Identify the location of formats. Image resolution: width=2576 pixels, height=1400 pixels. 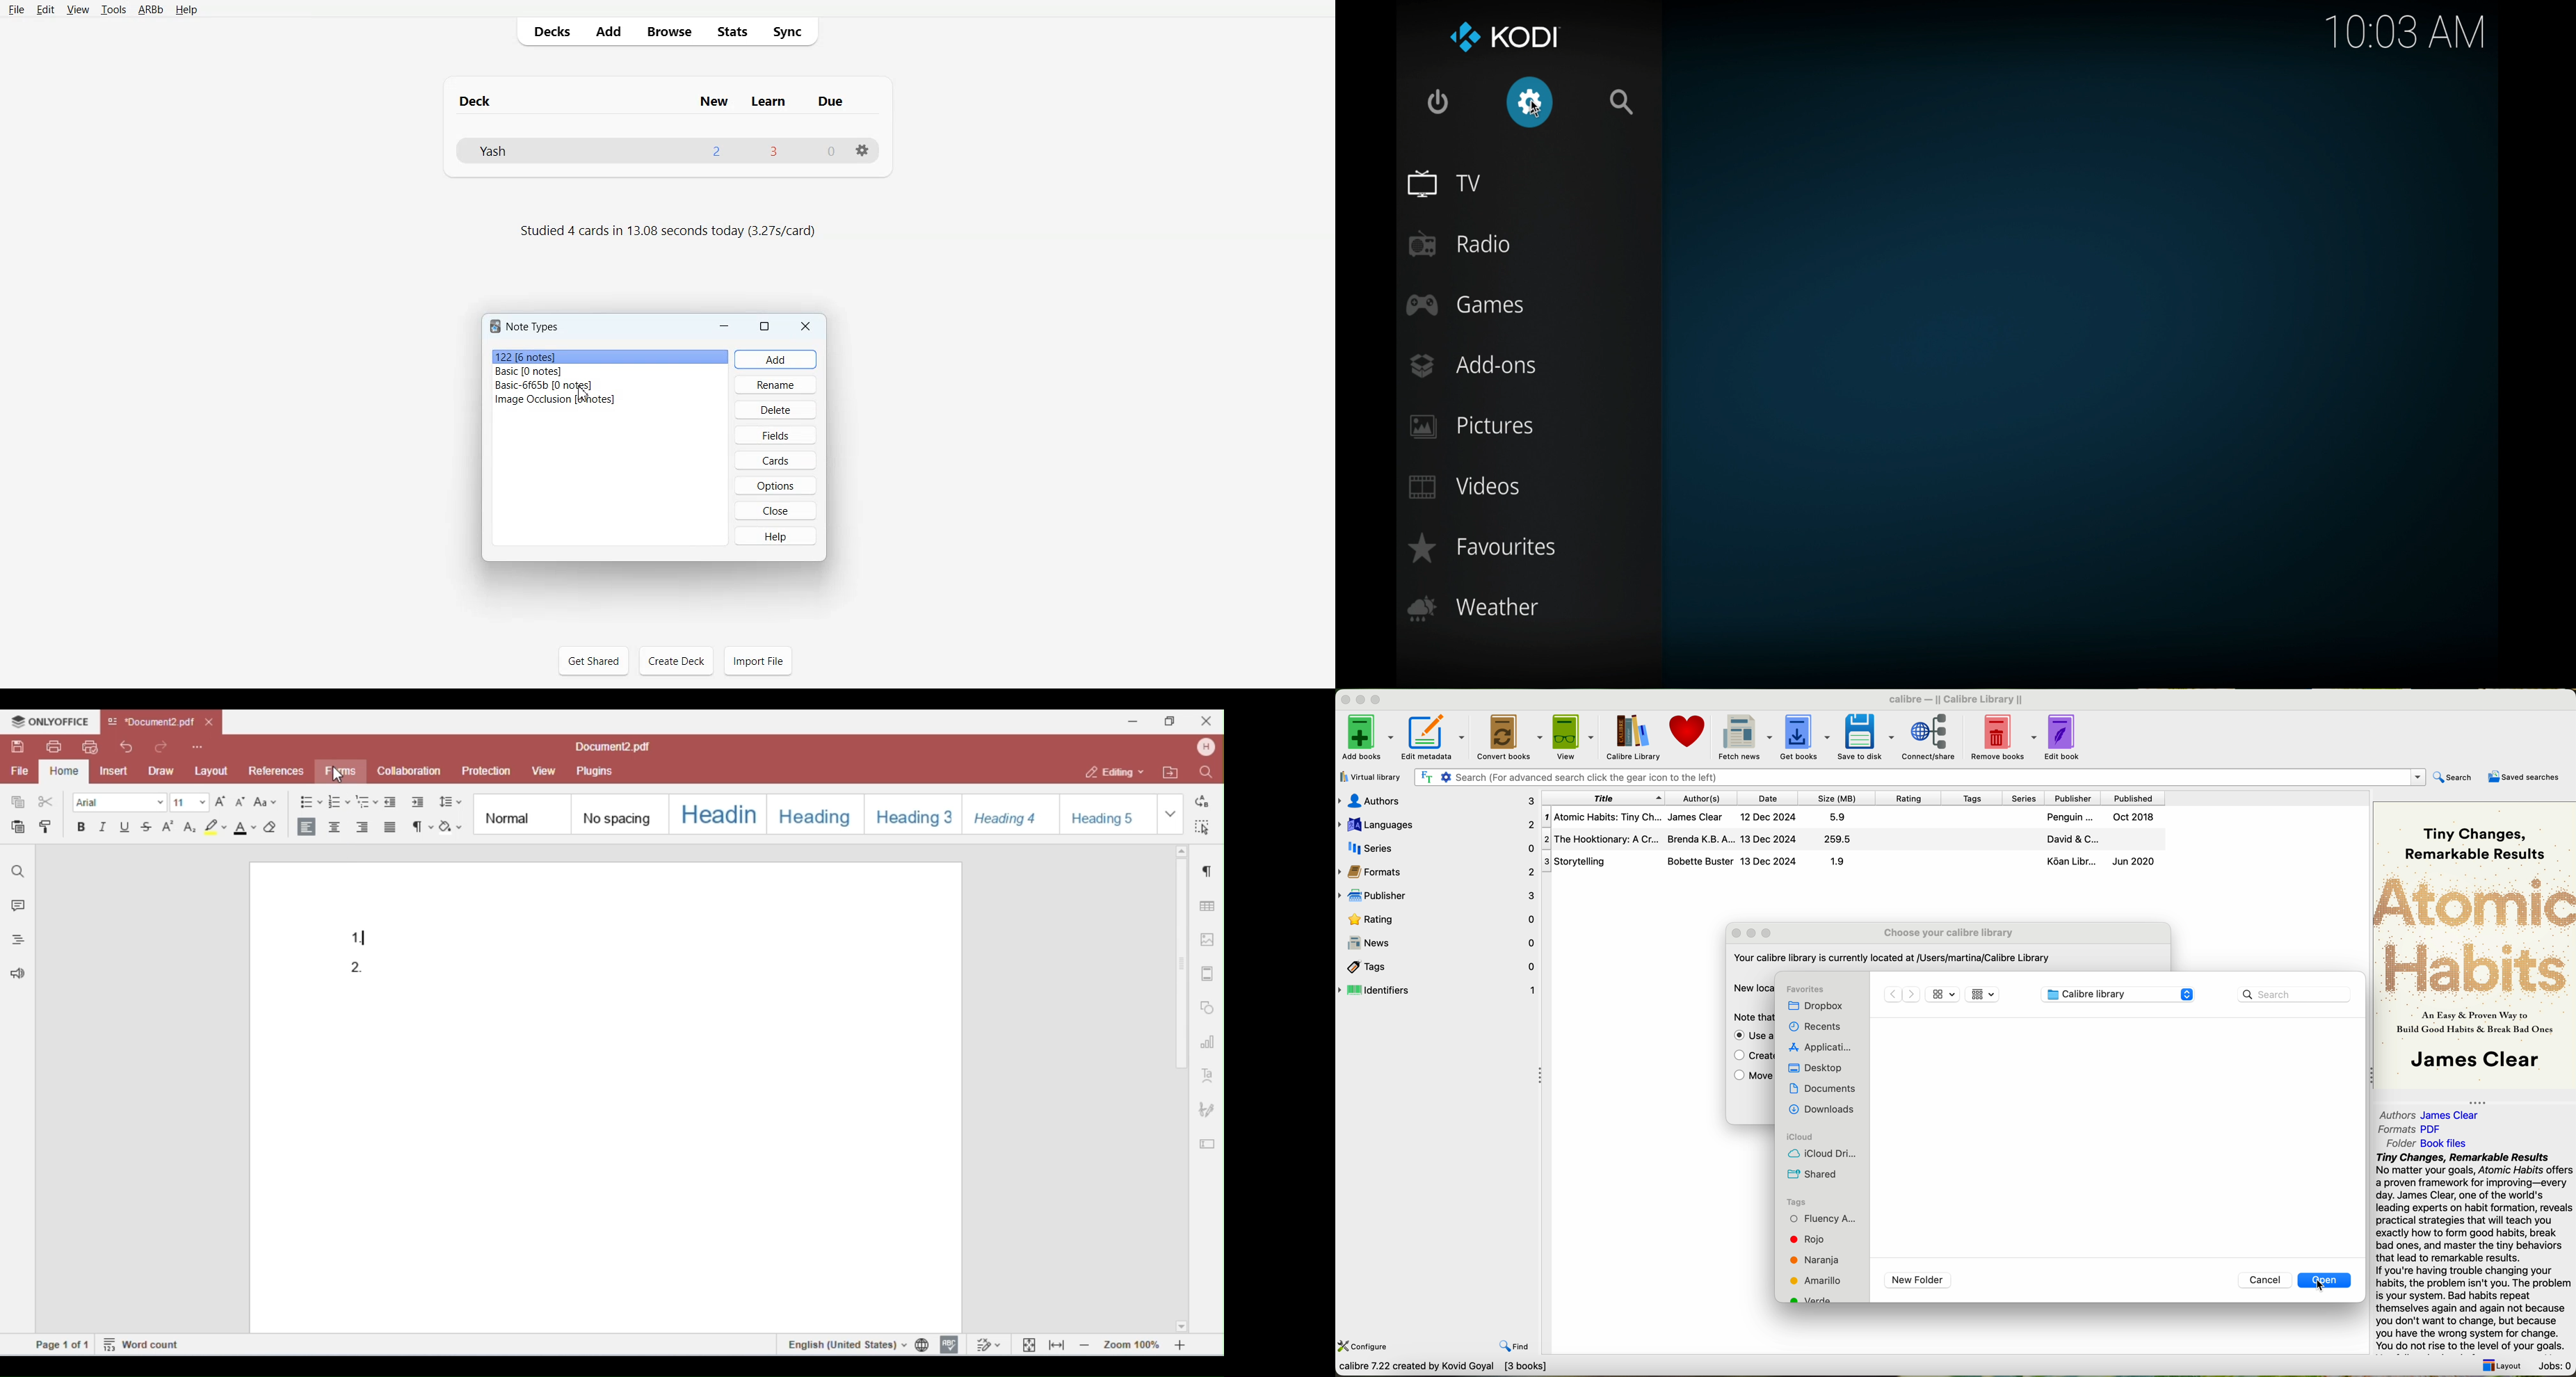
(1438, 871).